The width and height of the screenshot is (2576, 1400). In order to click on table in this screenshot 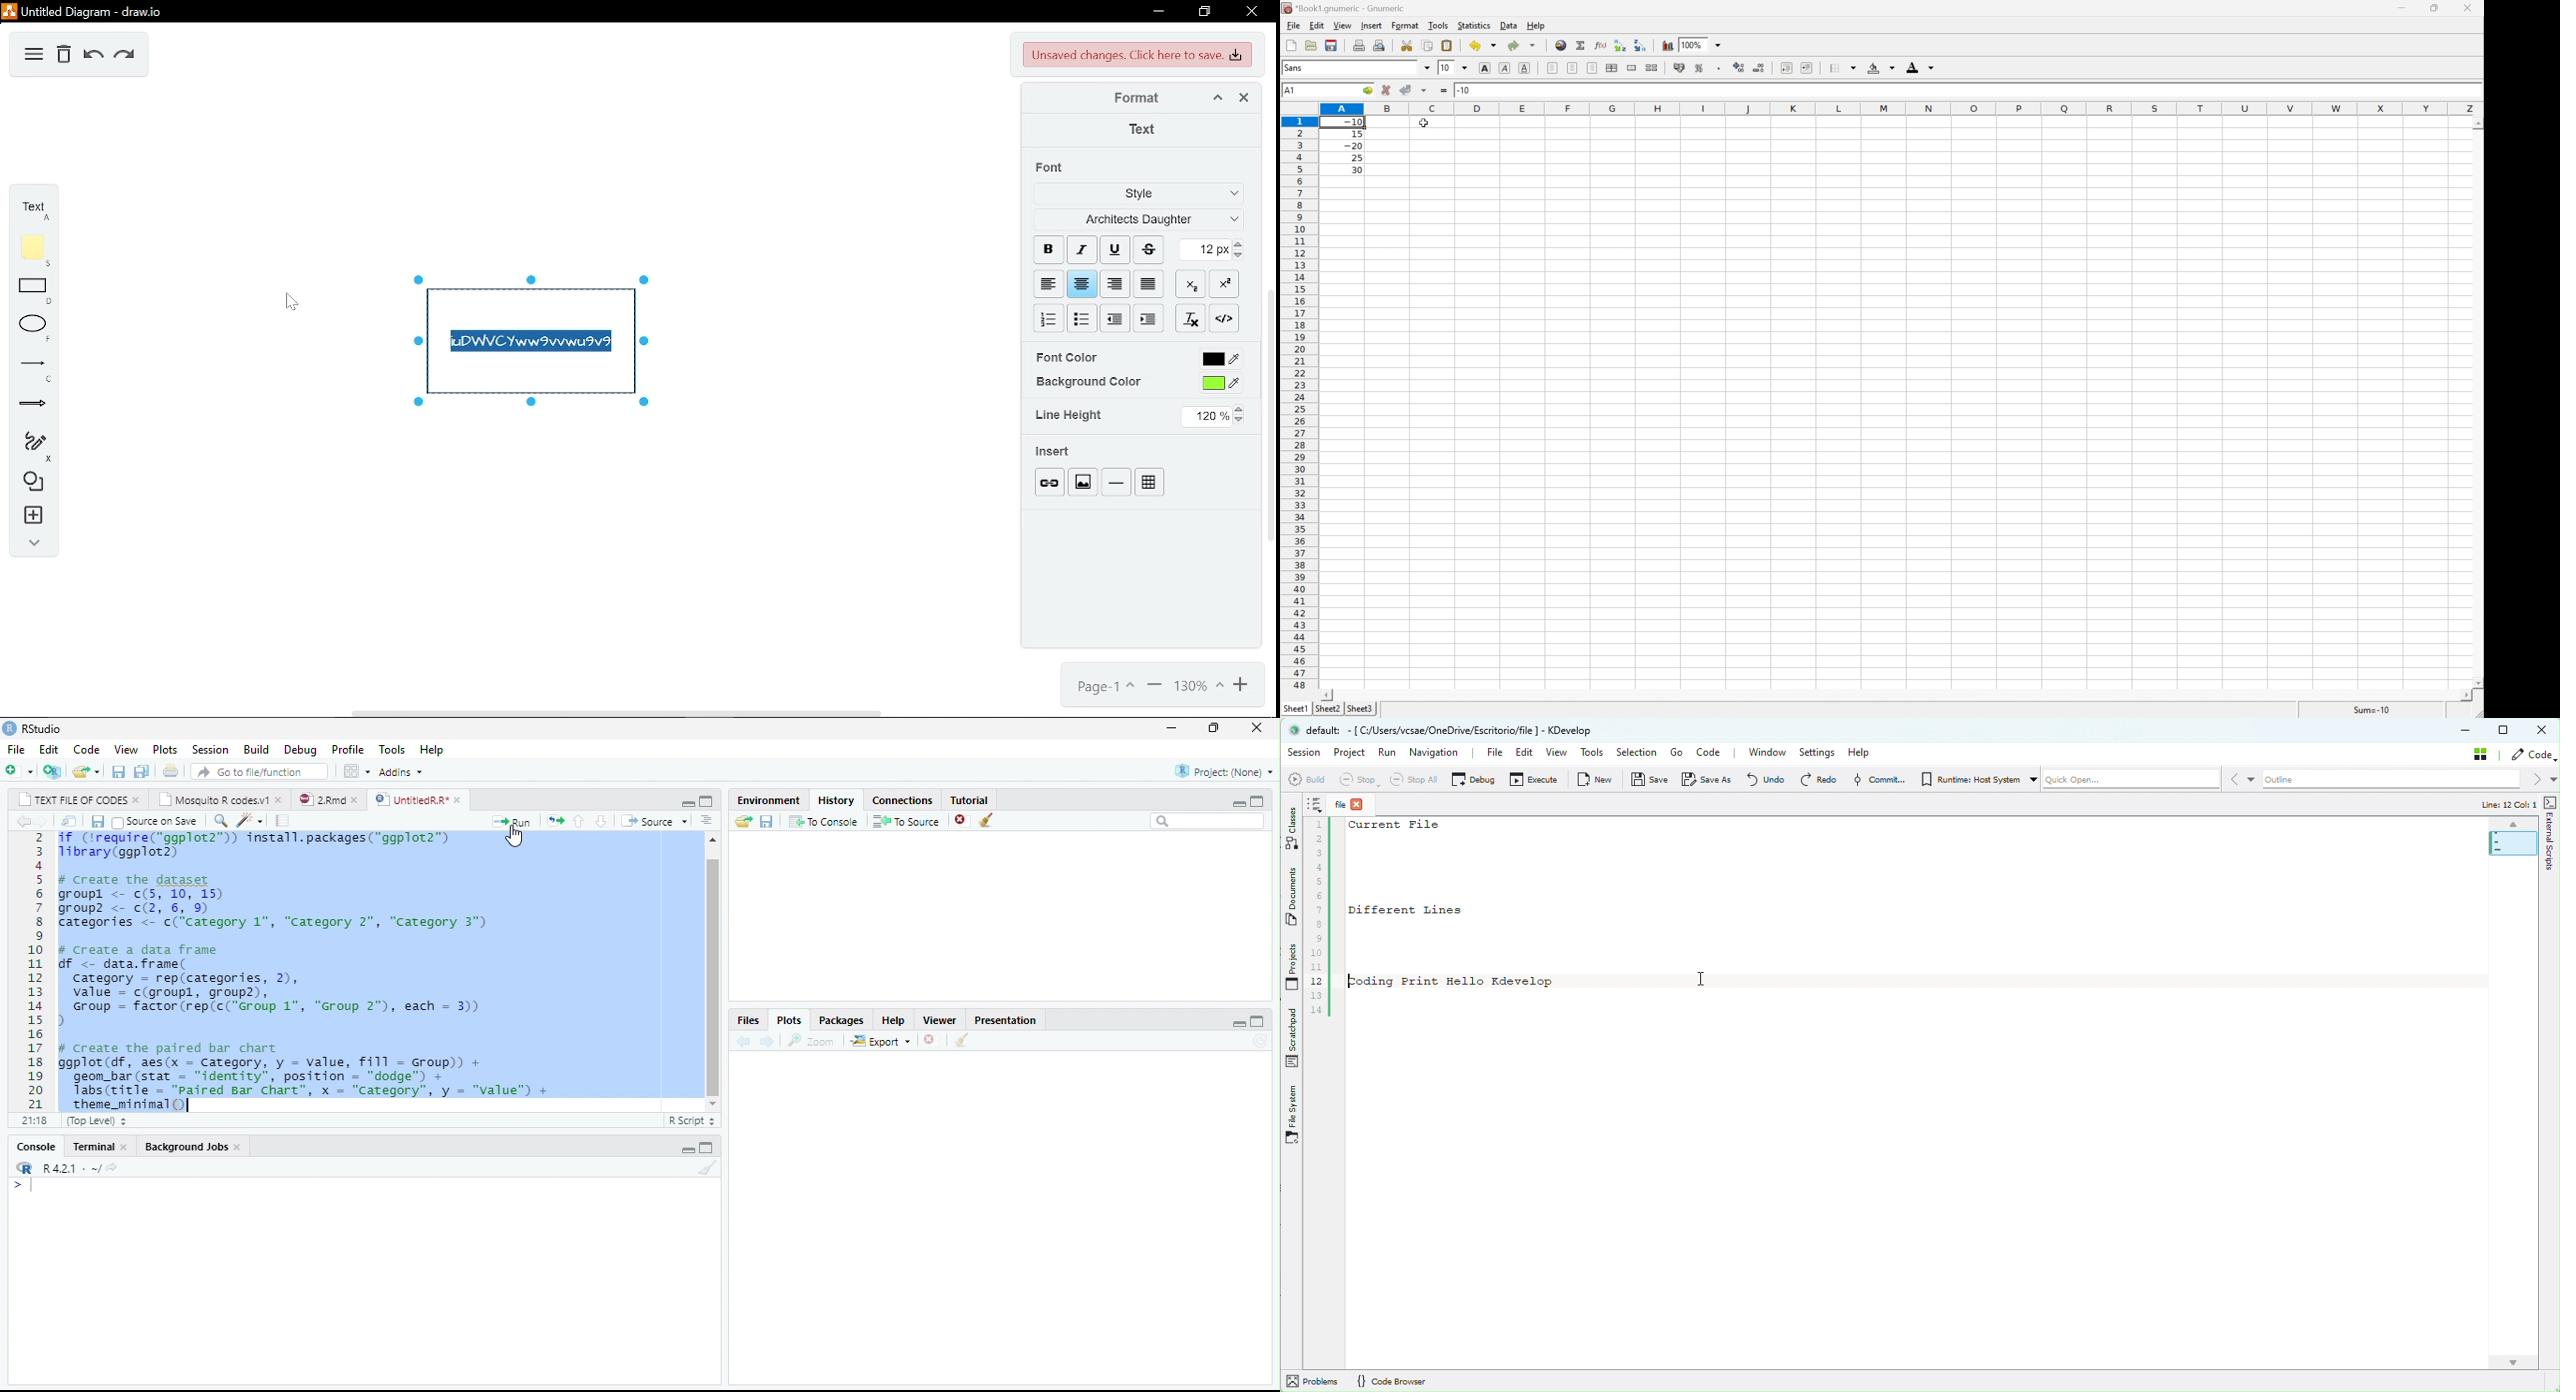, I will do `click(1150, 483)`.